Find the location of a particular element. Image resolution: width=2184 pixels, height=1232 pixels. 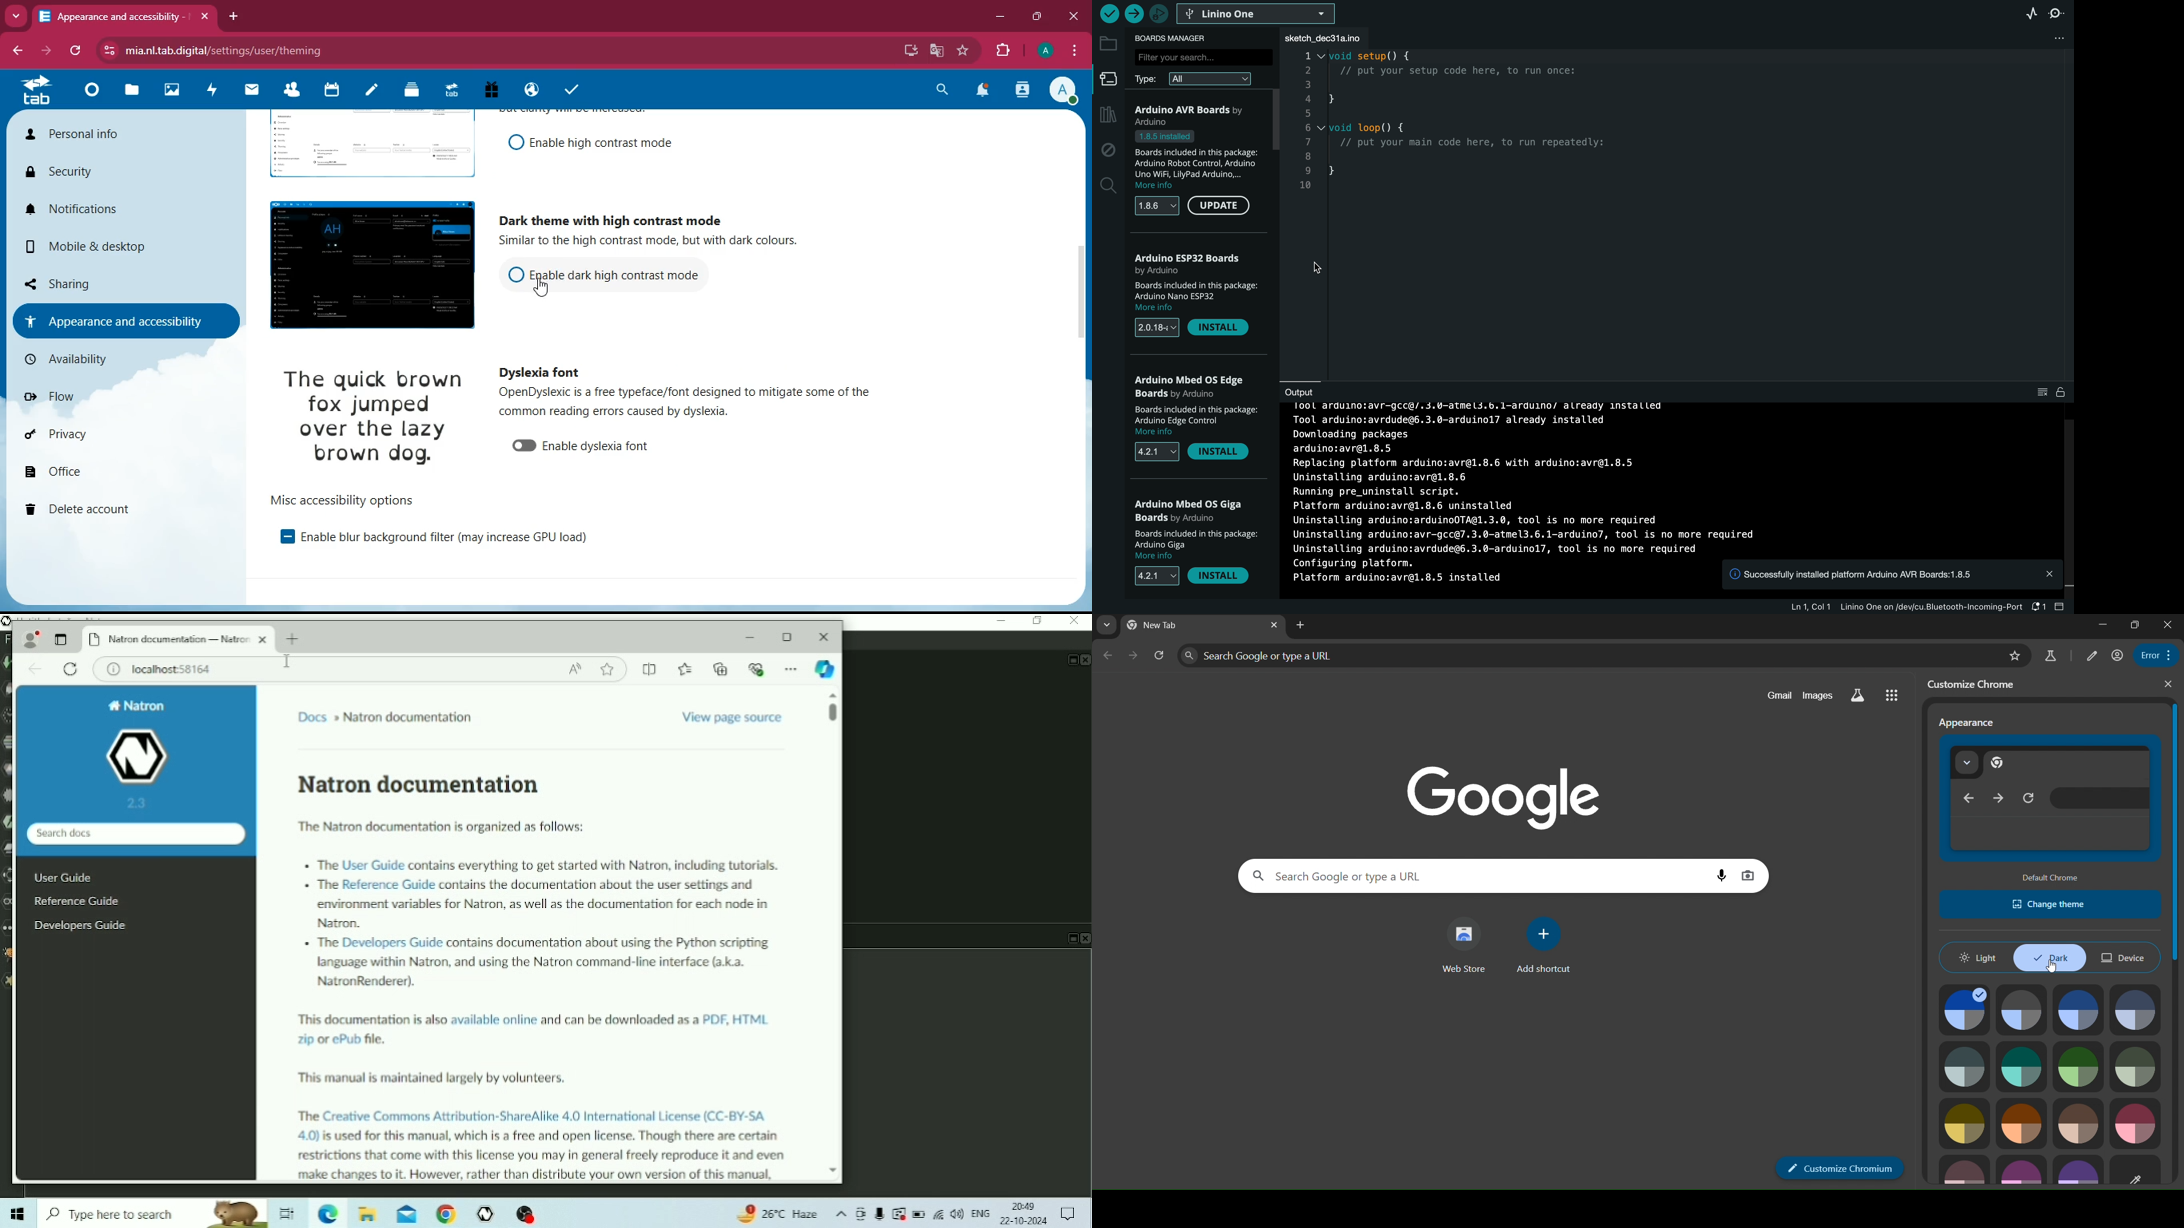

minimize is located at coordinates (996, 17).